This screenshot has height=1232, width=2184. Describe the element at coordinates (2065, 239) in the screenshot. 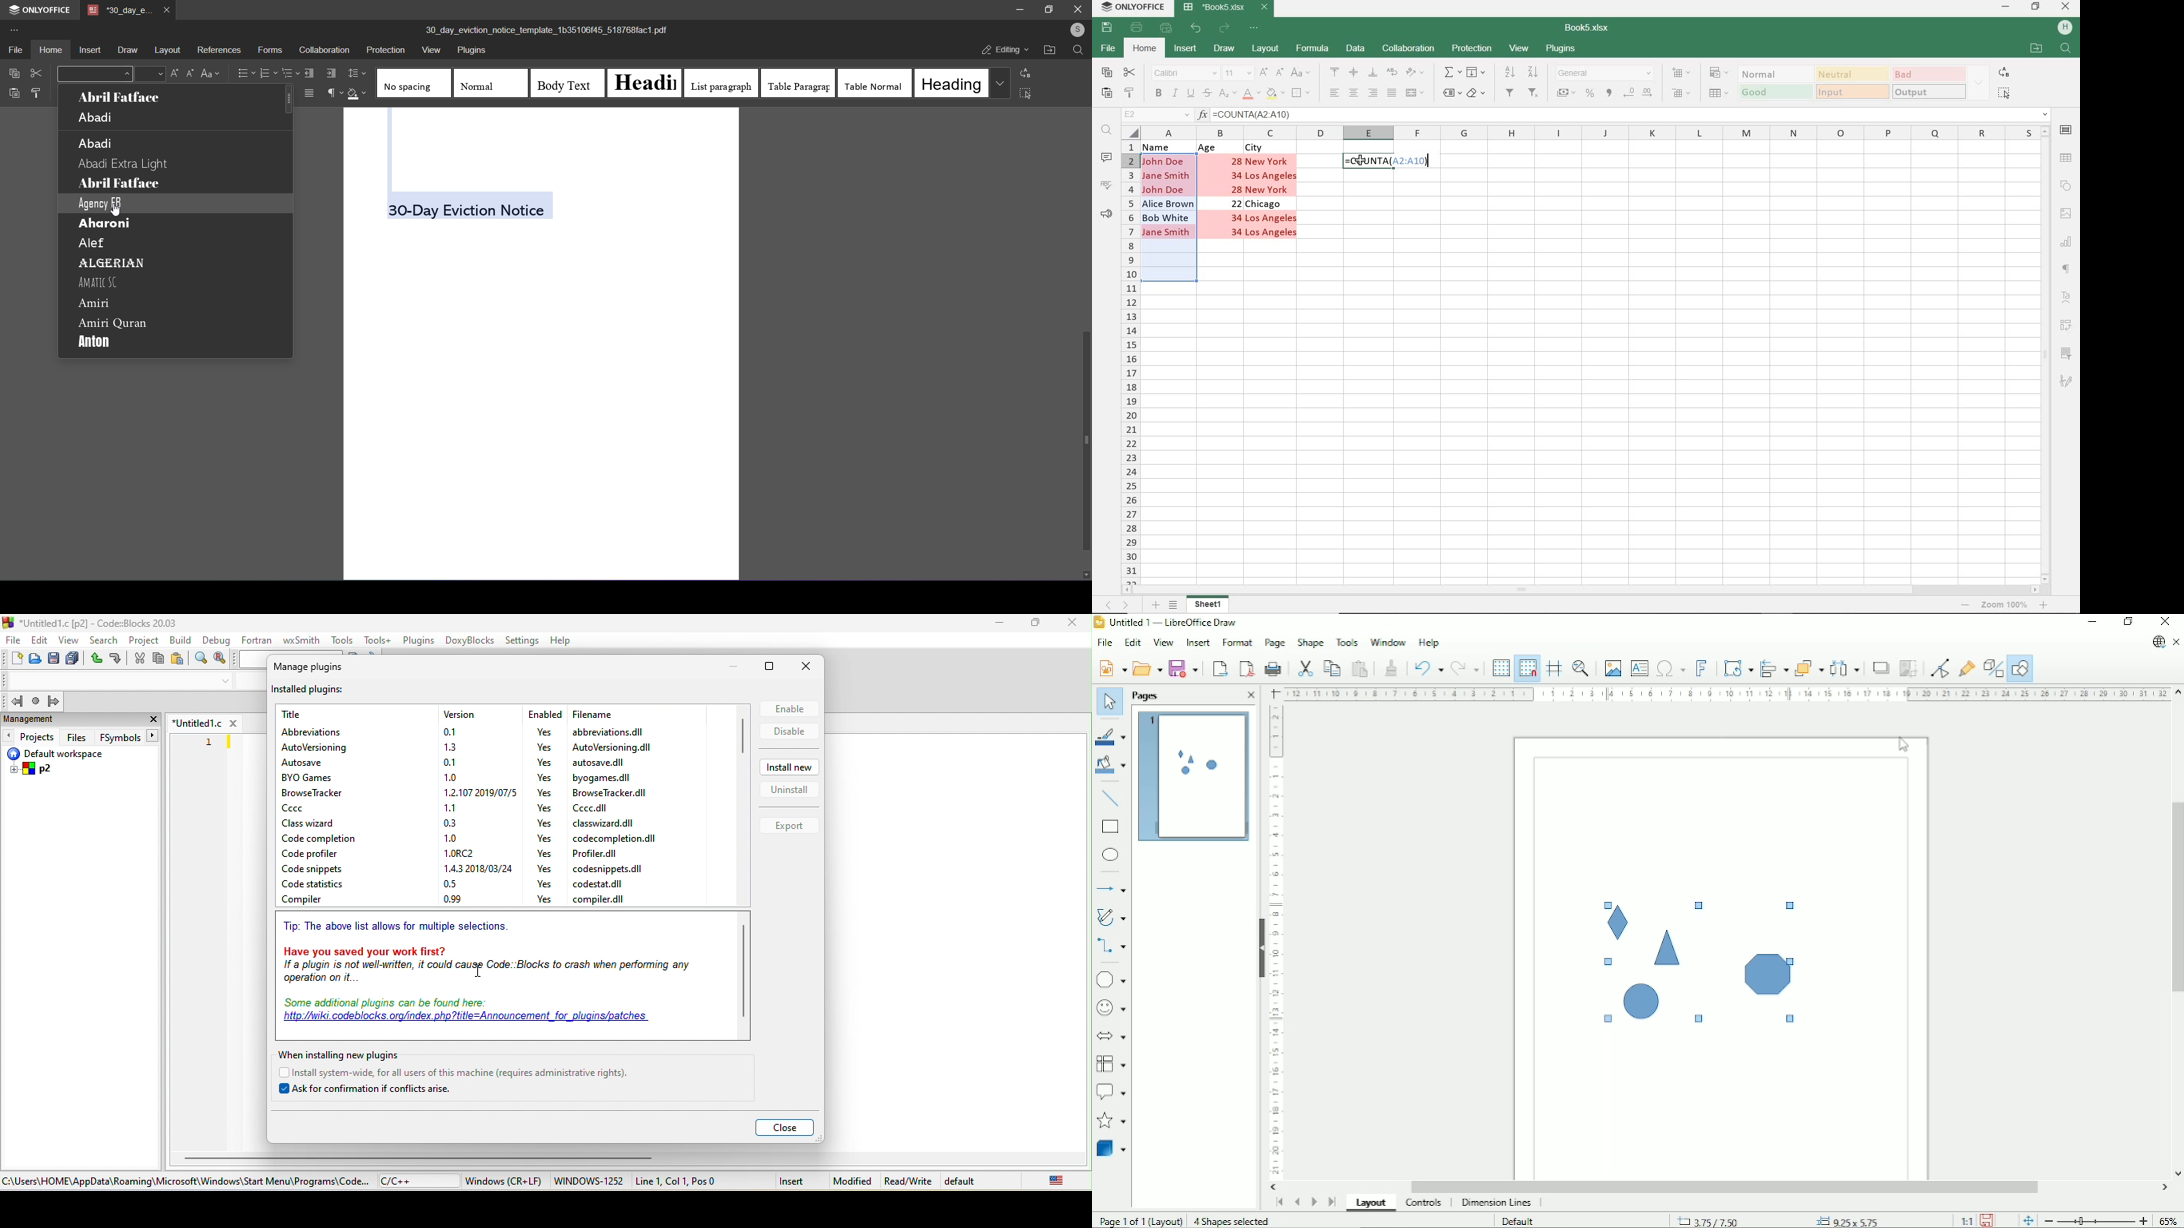

I see `CHART` at that location.